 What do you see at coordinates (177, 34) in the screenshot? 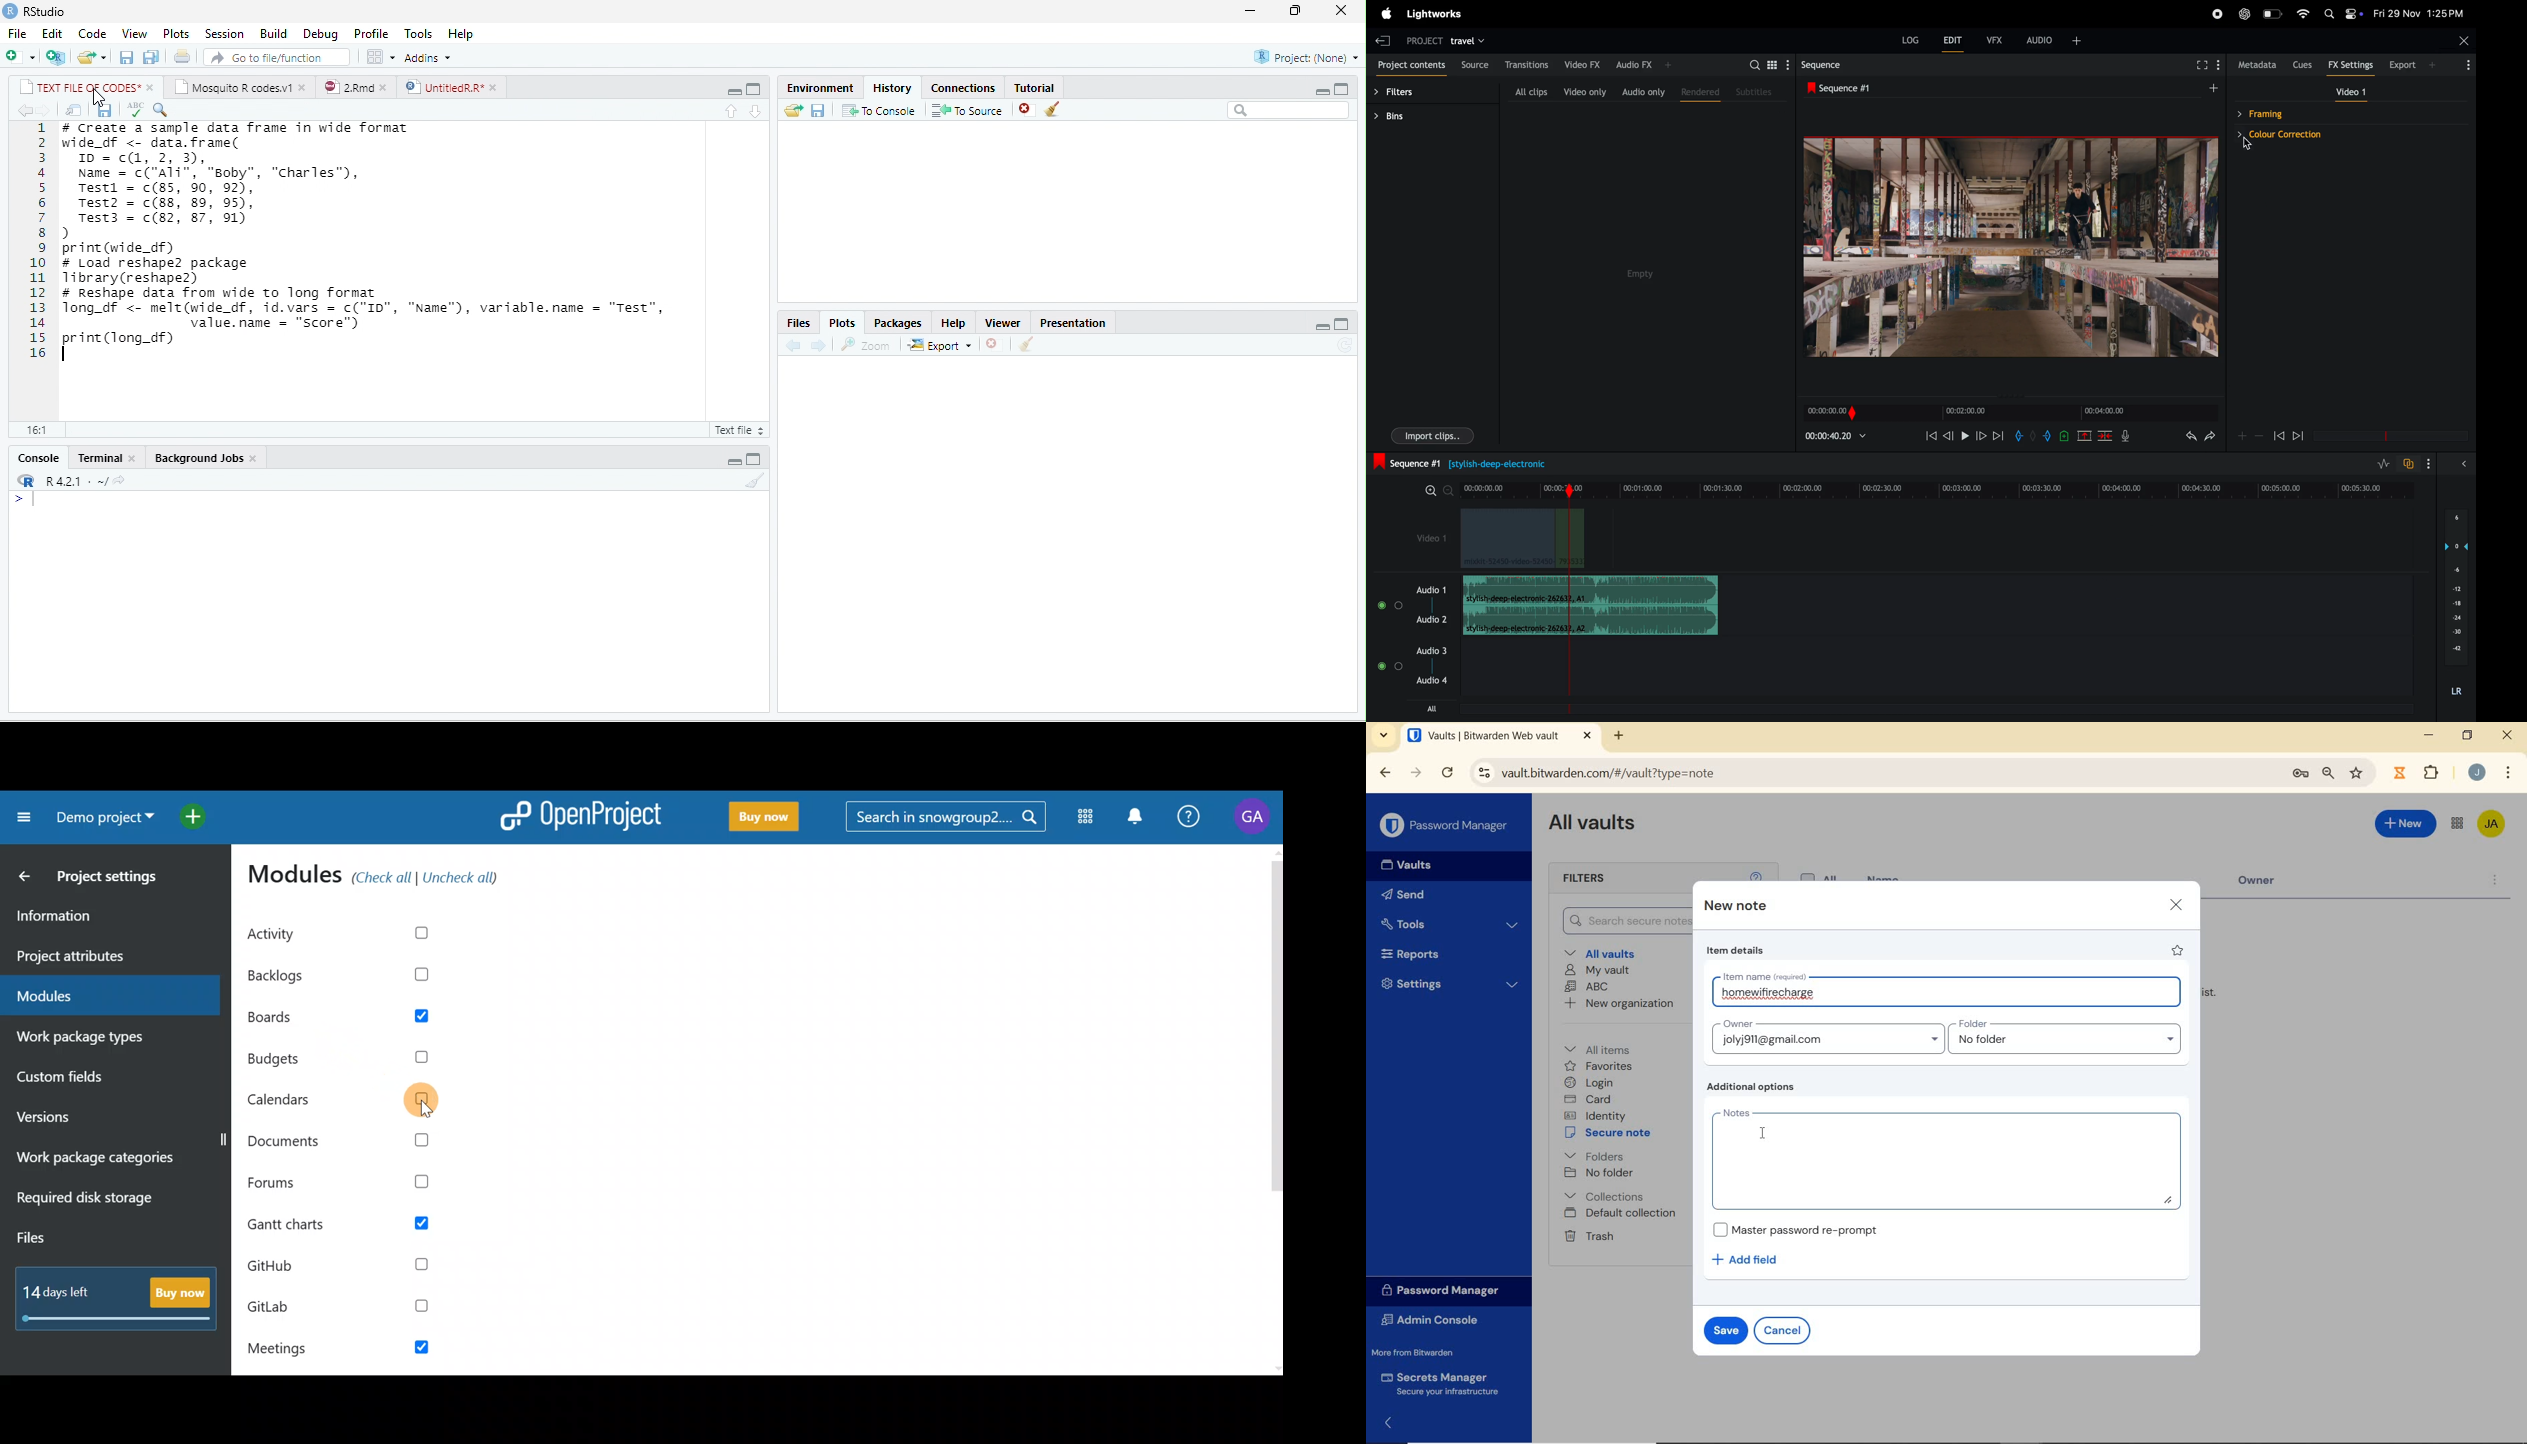
I see `Plots` at bounding box center [177, 34].